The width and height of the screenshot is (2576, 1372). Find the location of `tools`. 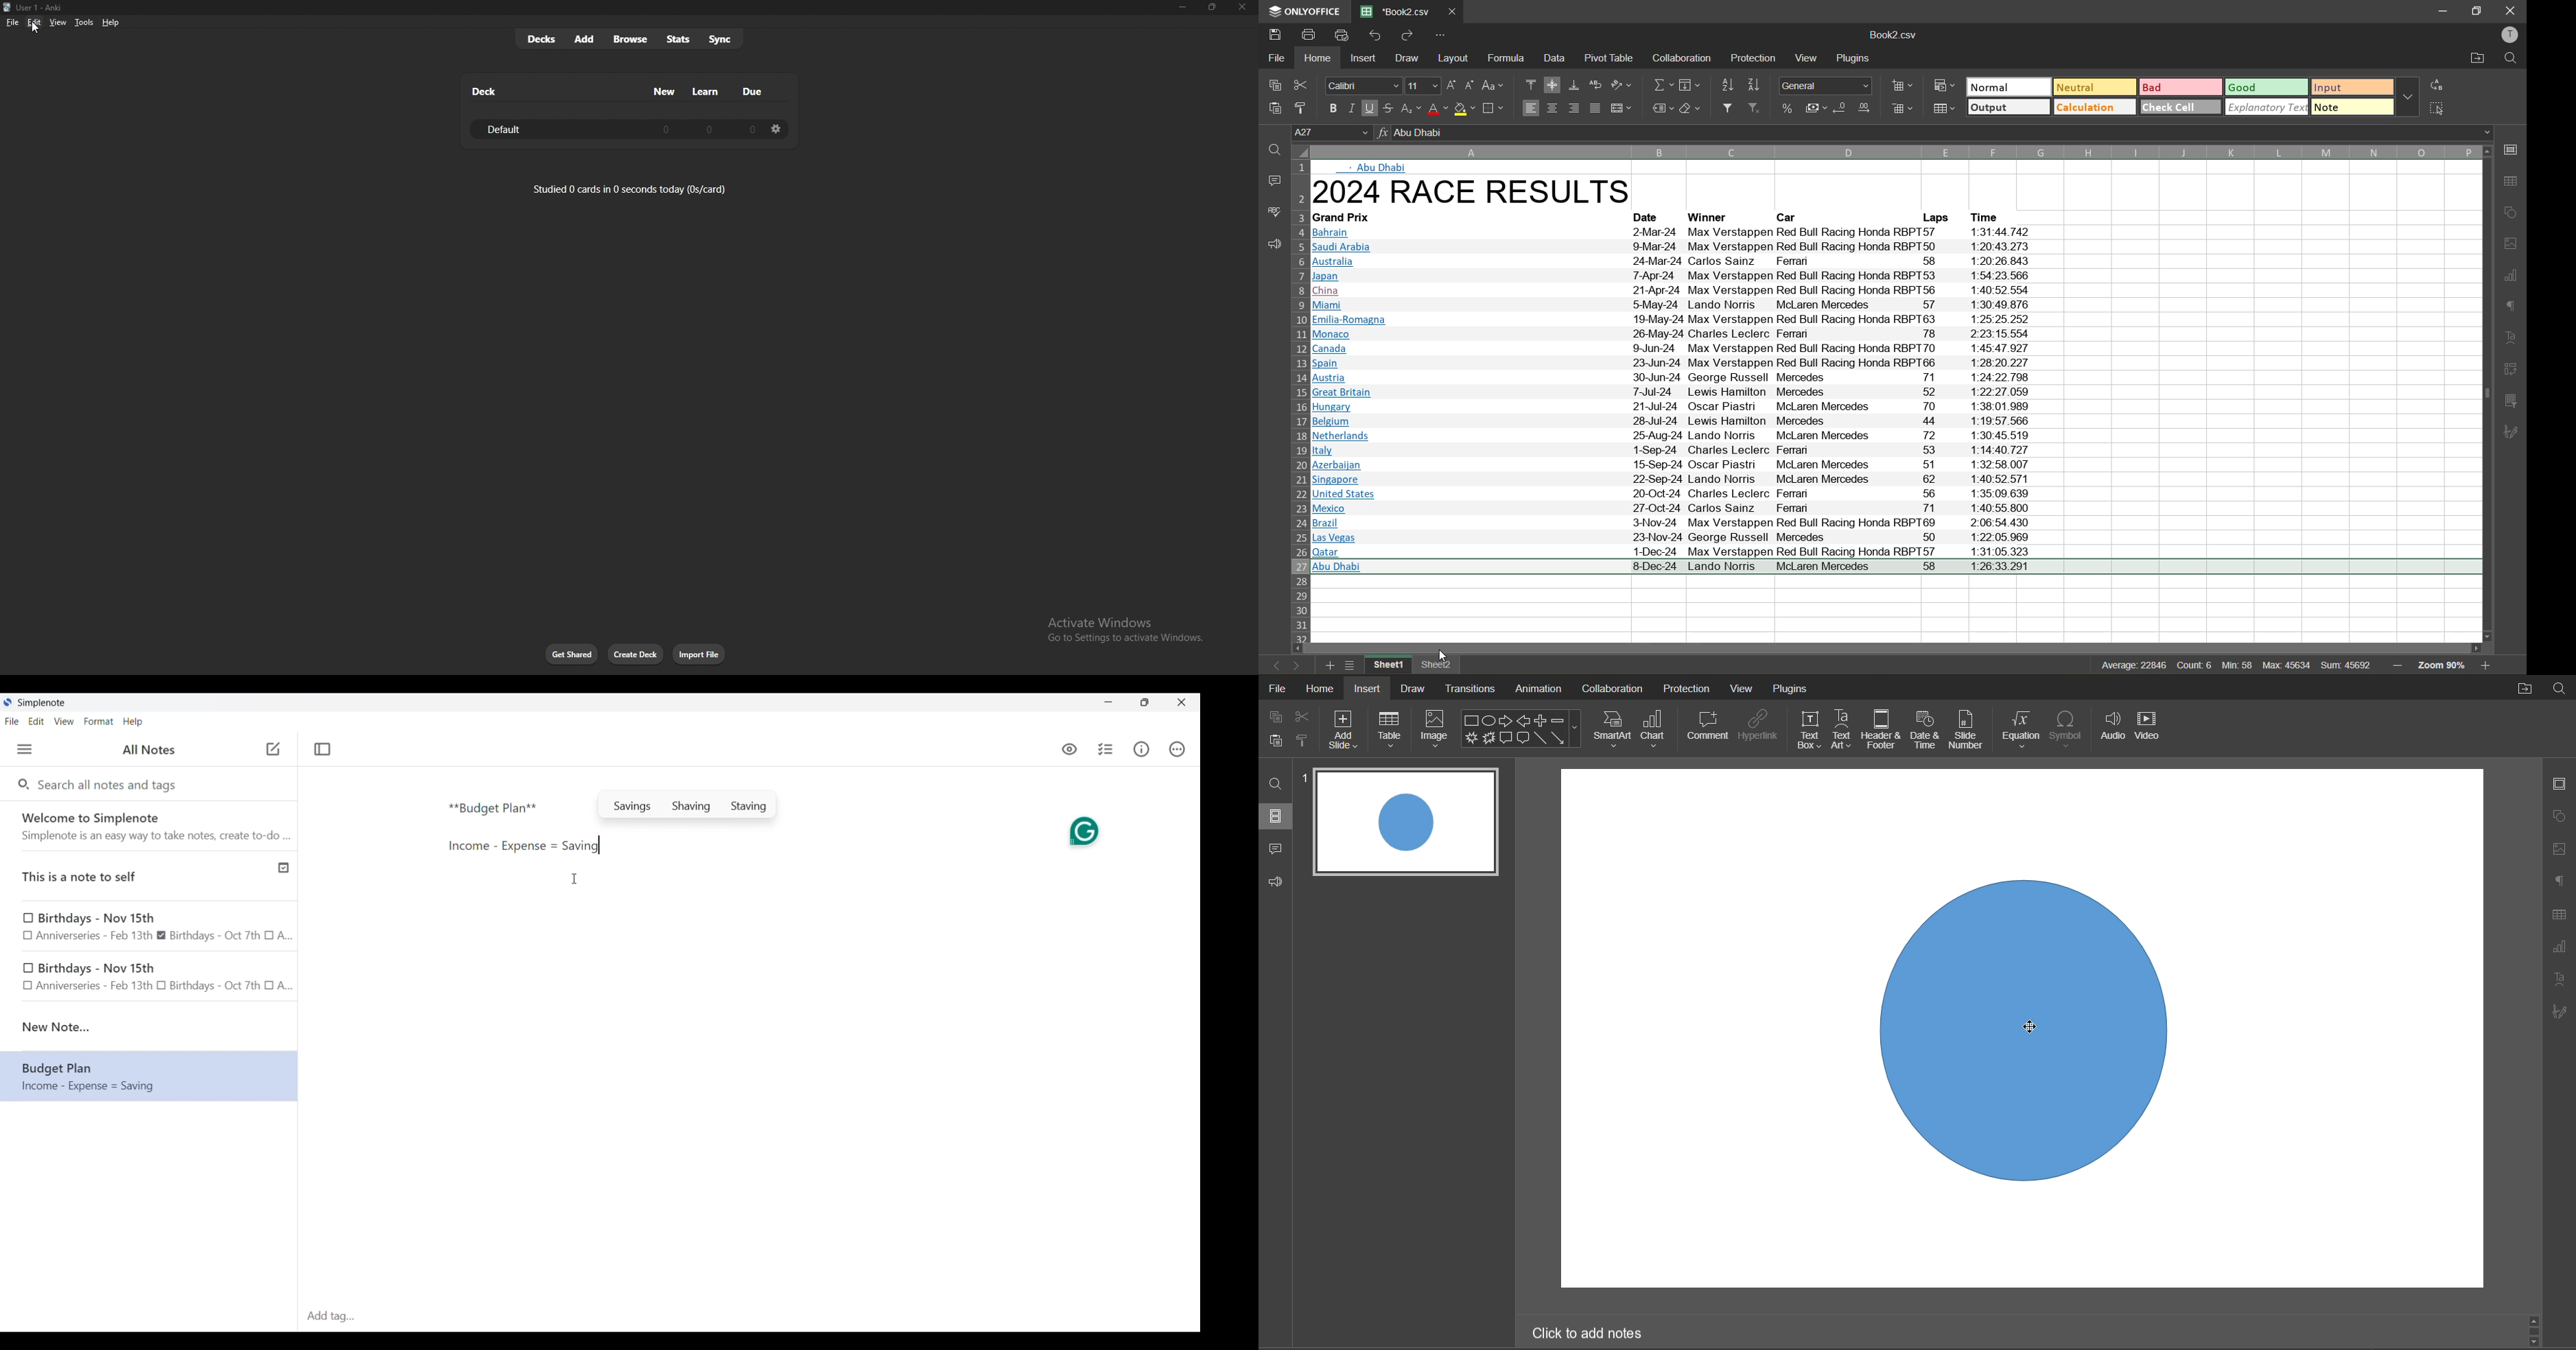

tools is located at coordinates (83, 22).